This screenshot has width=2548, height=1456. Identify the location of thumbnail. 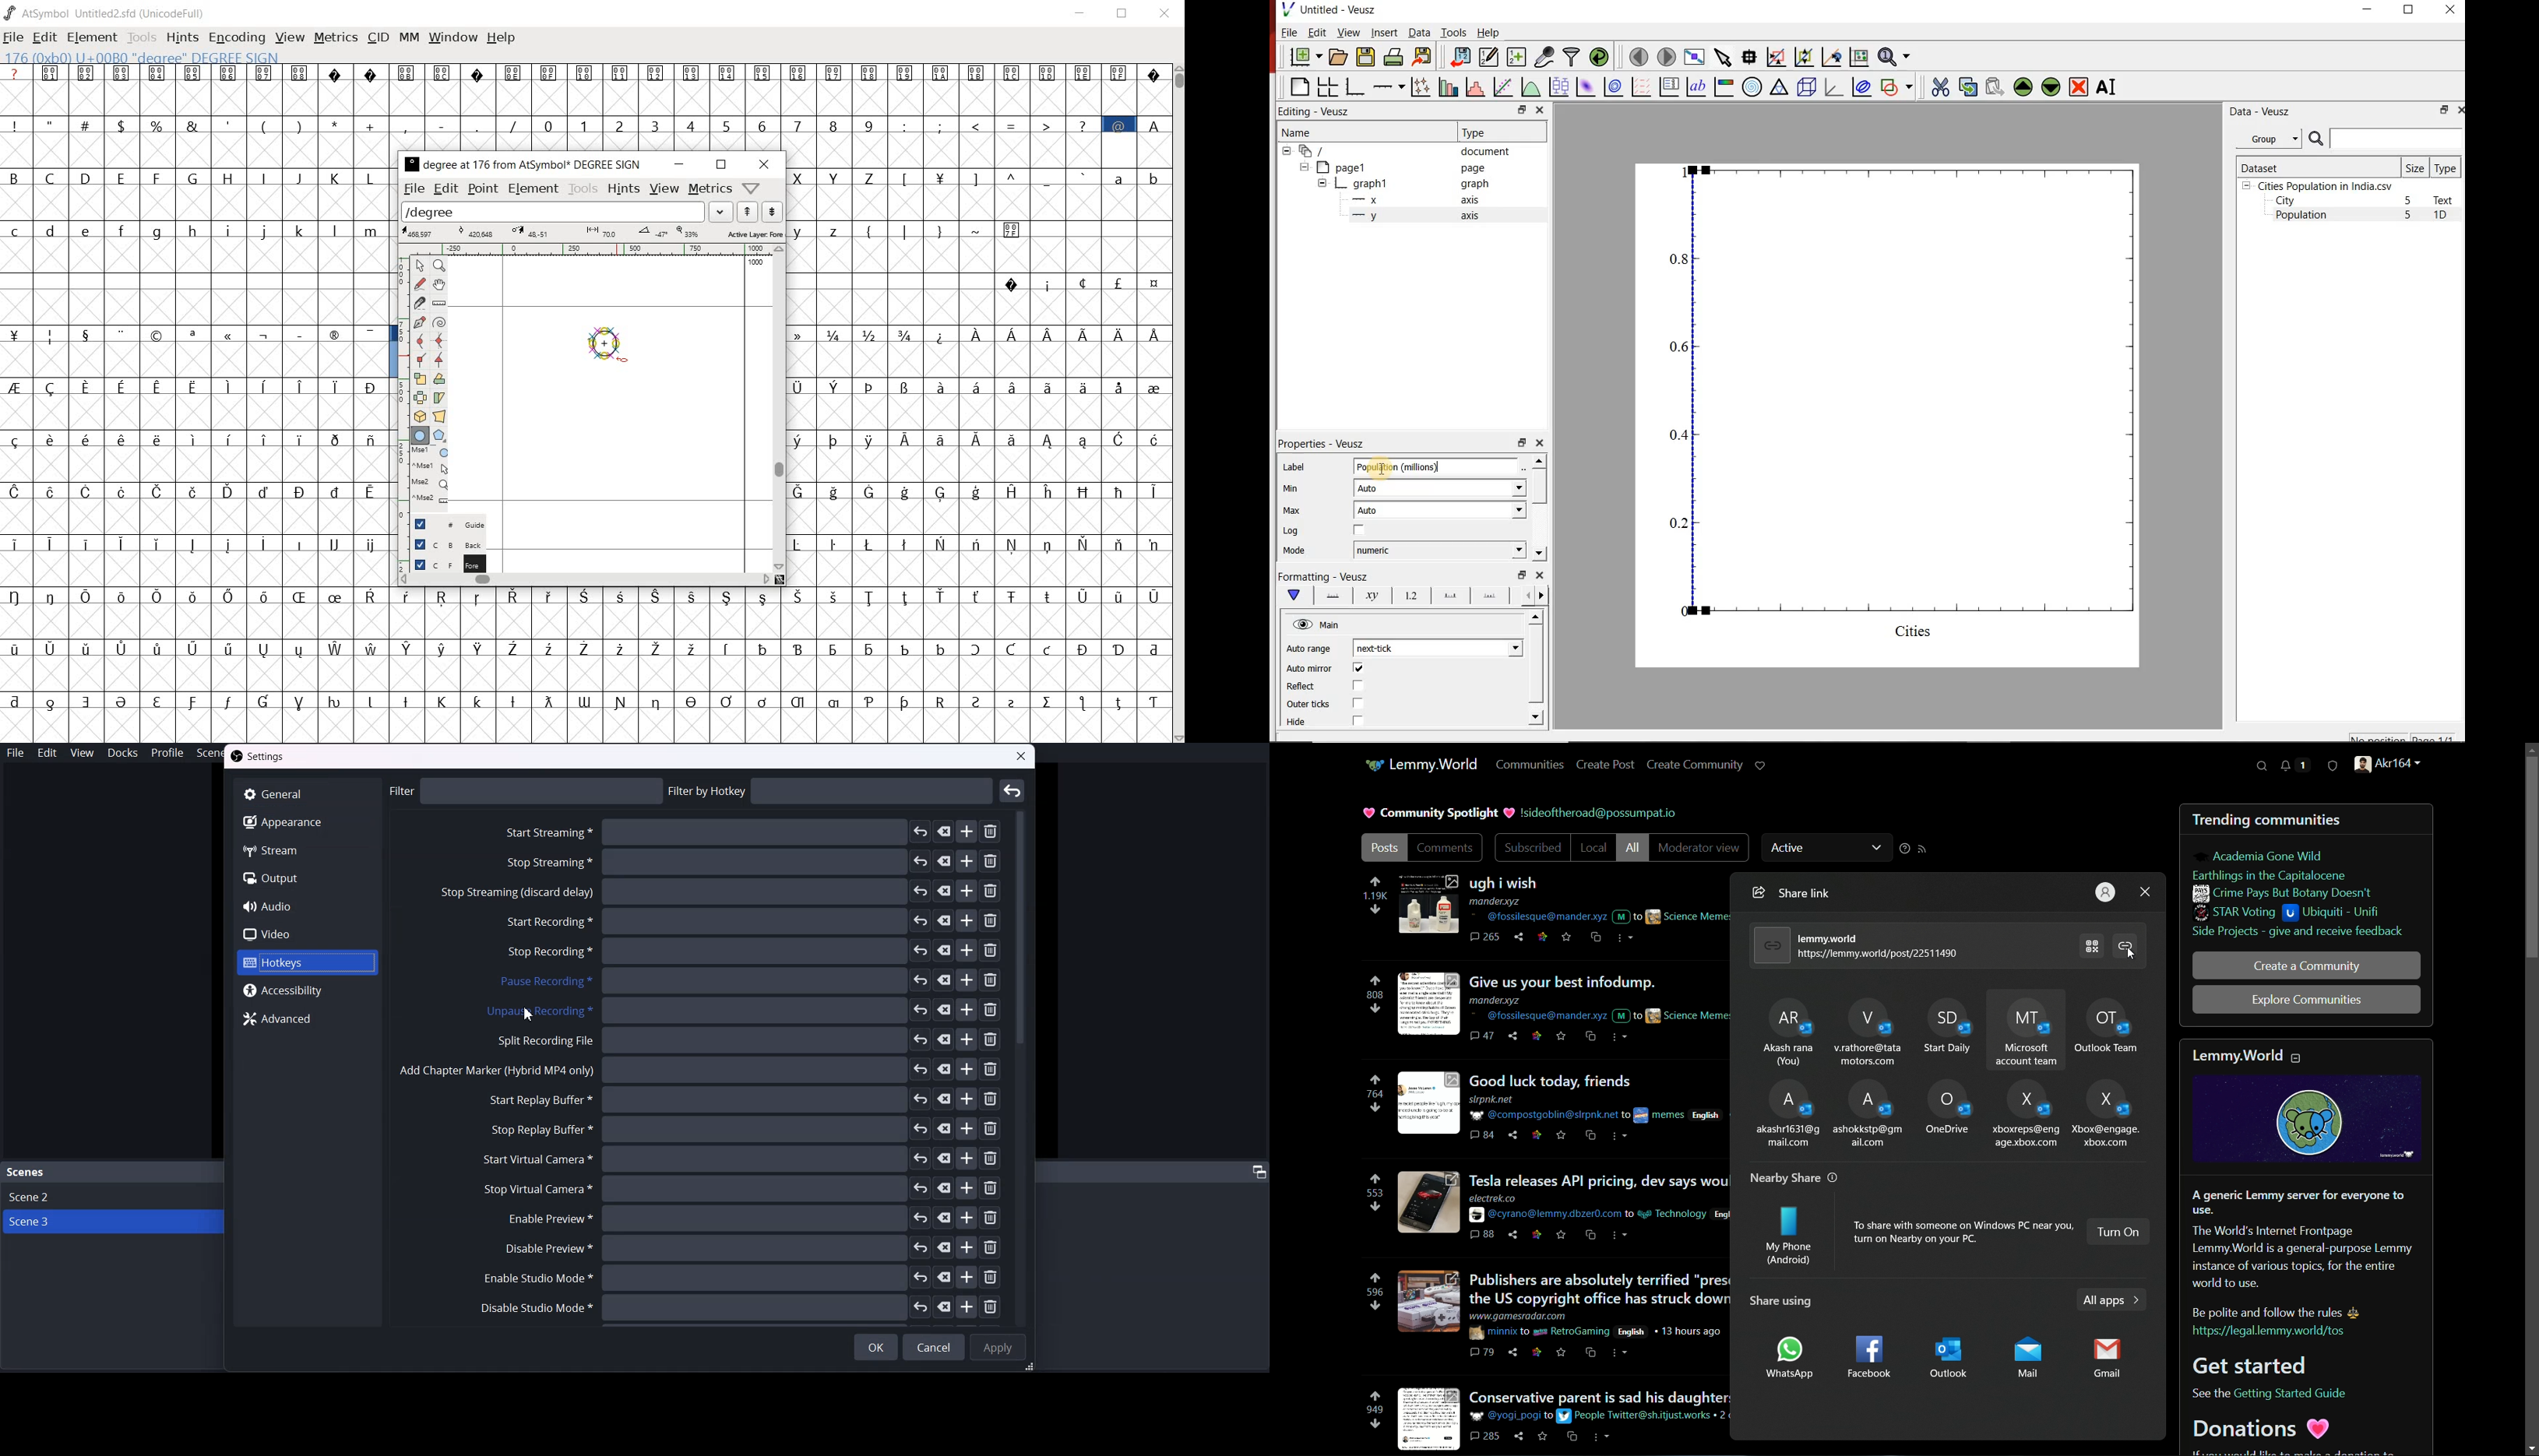
(1428, 904).